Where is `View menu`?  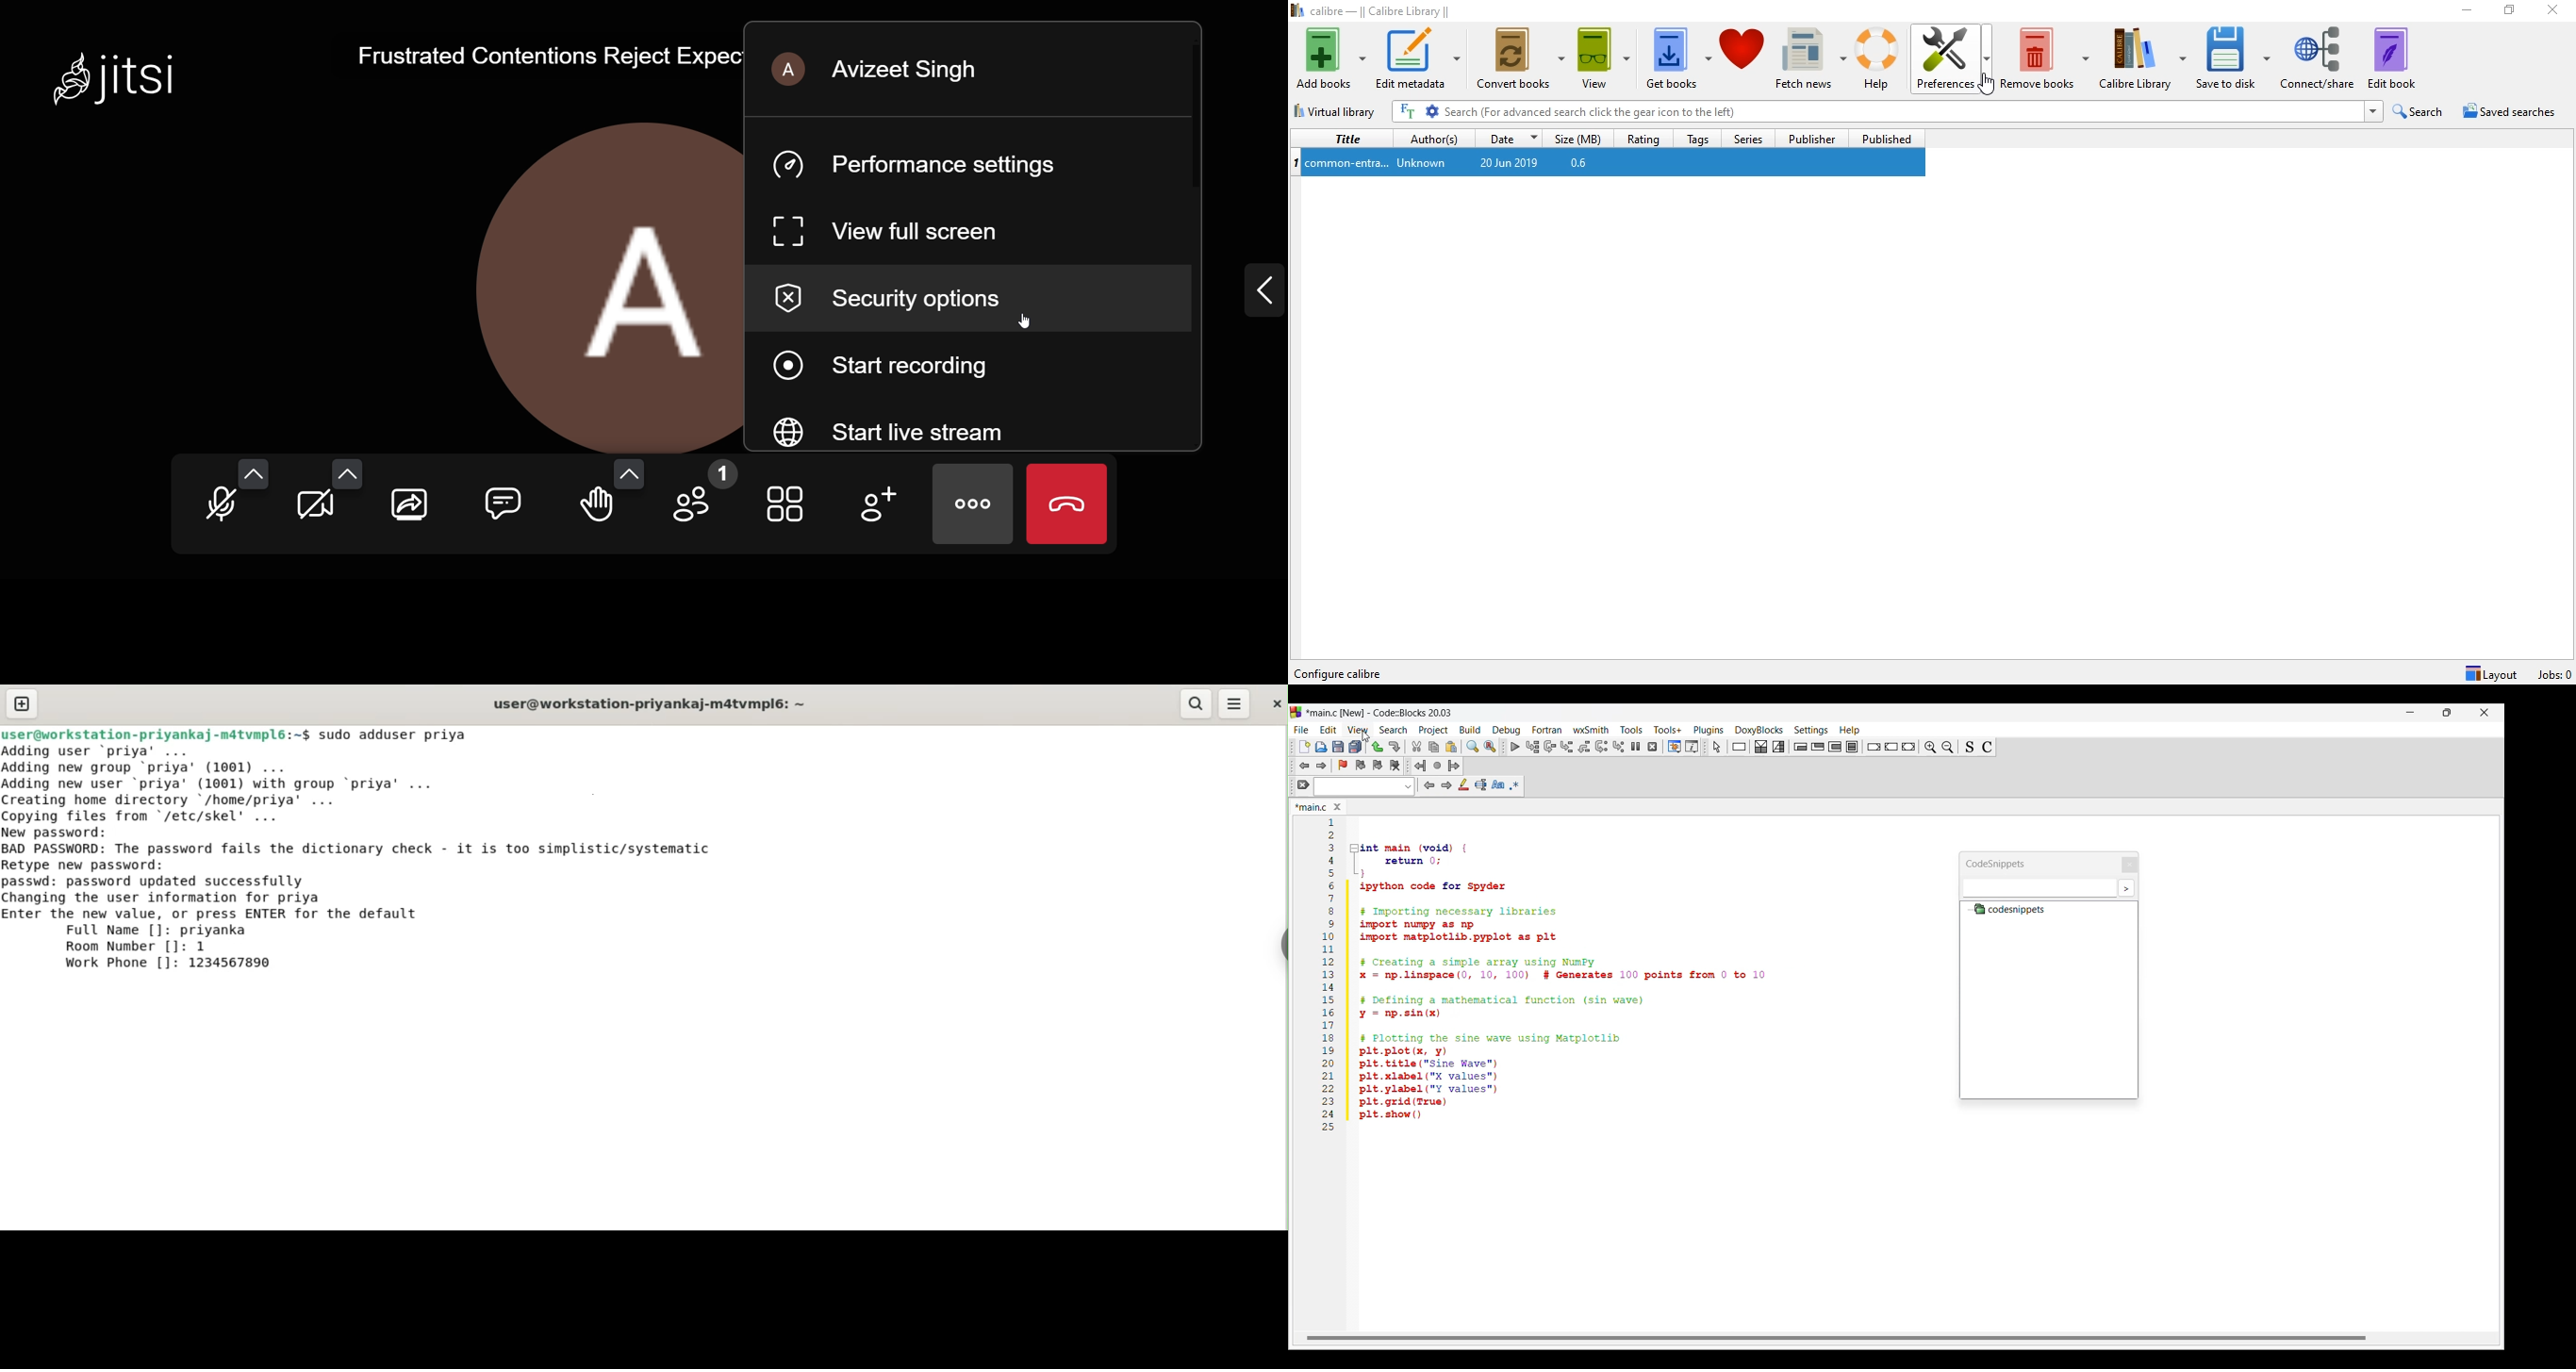 View menu is located at coordinates (1358, 730).